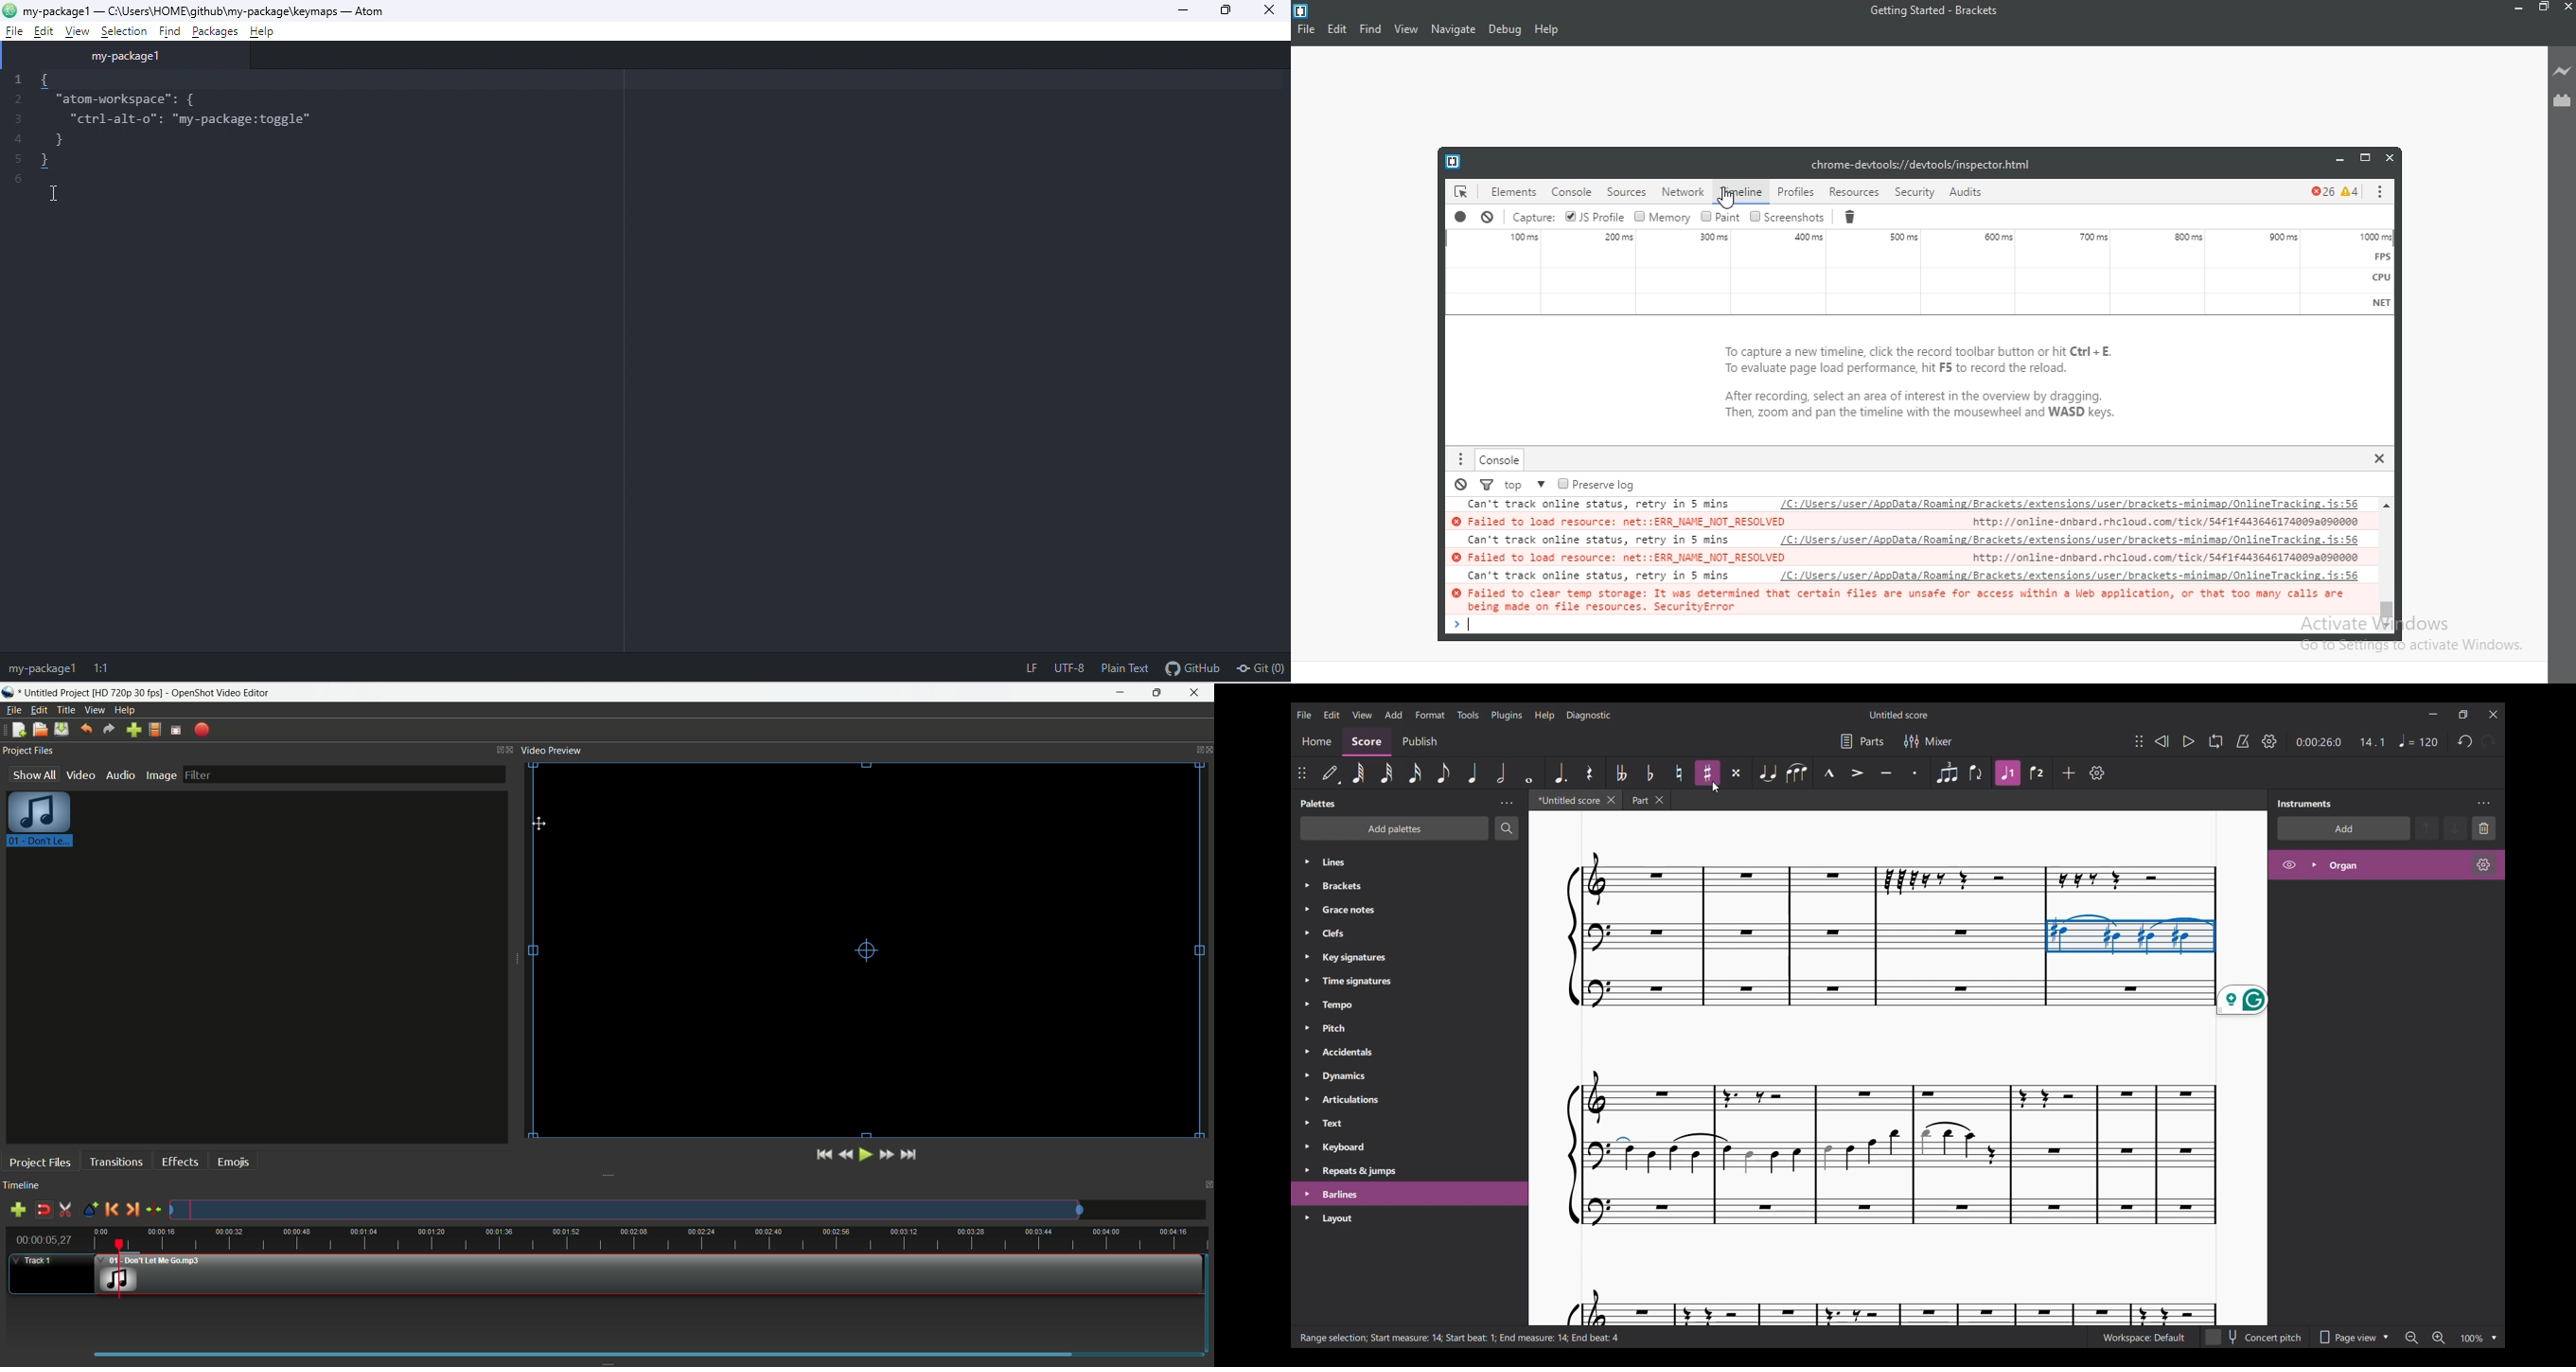 The image size is (2576, 1372). Describe the element at coordinates (1534, 217) in the screenshot. I see `Capture sound` at that location.